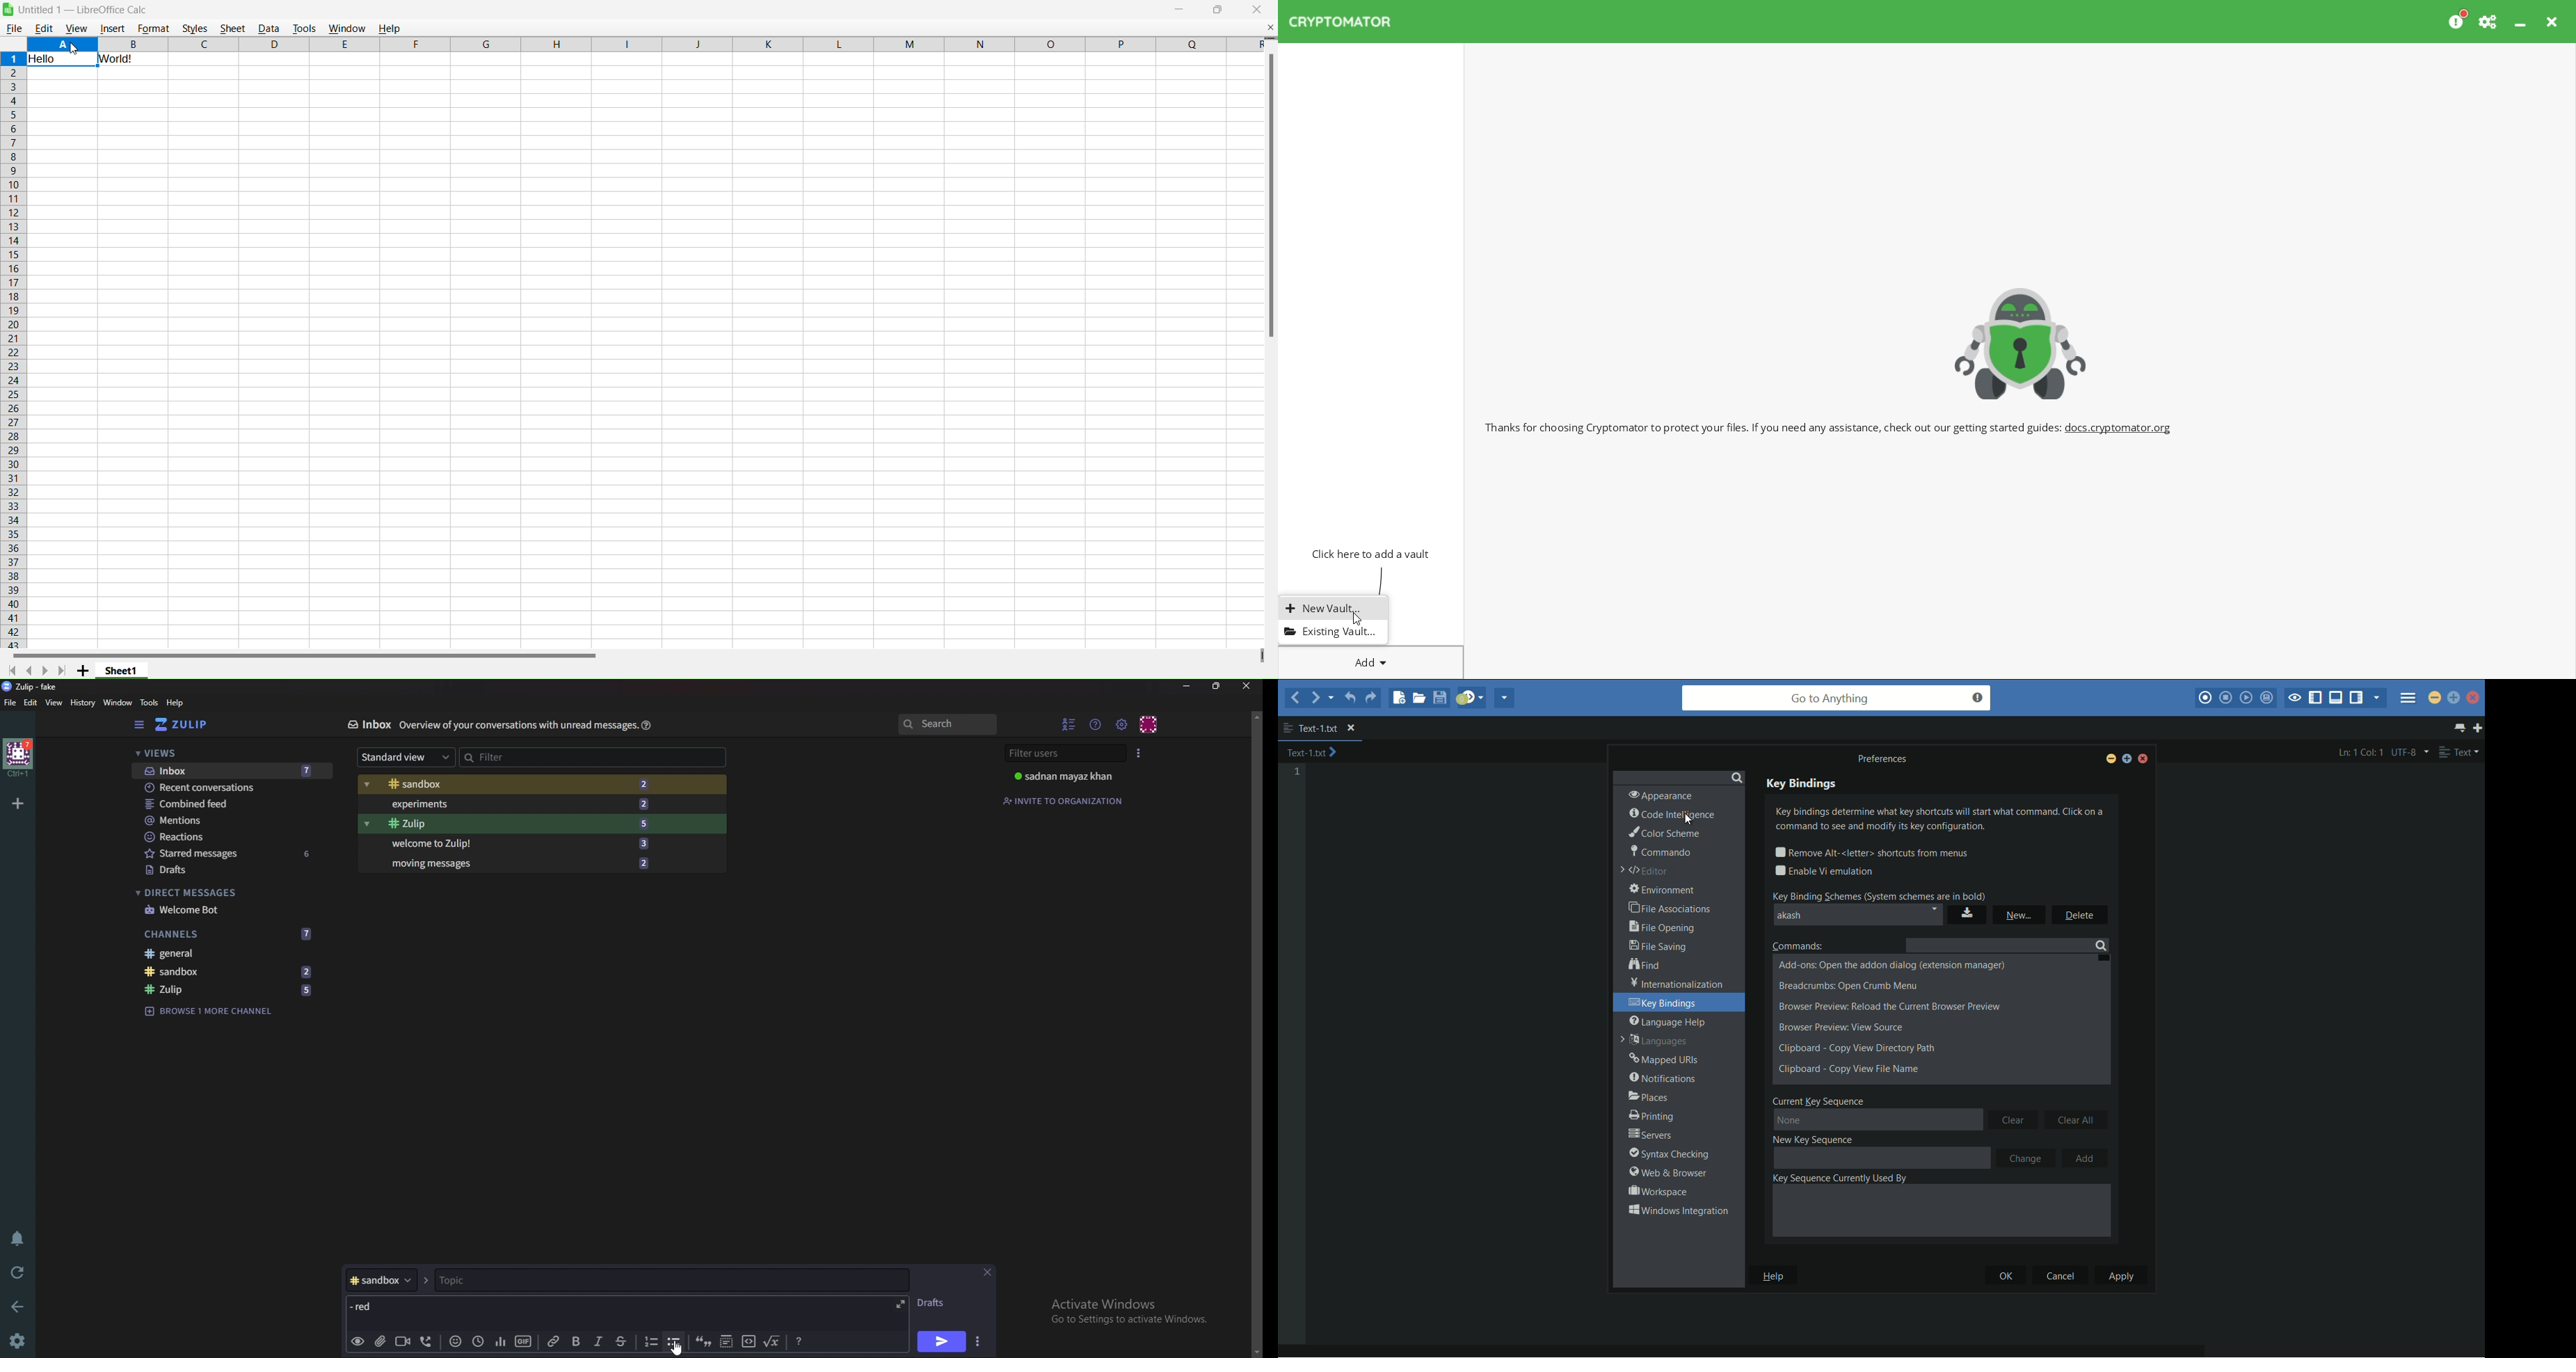  I want to click on Horizontal Scroll bar, so click(300, 656).